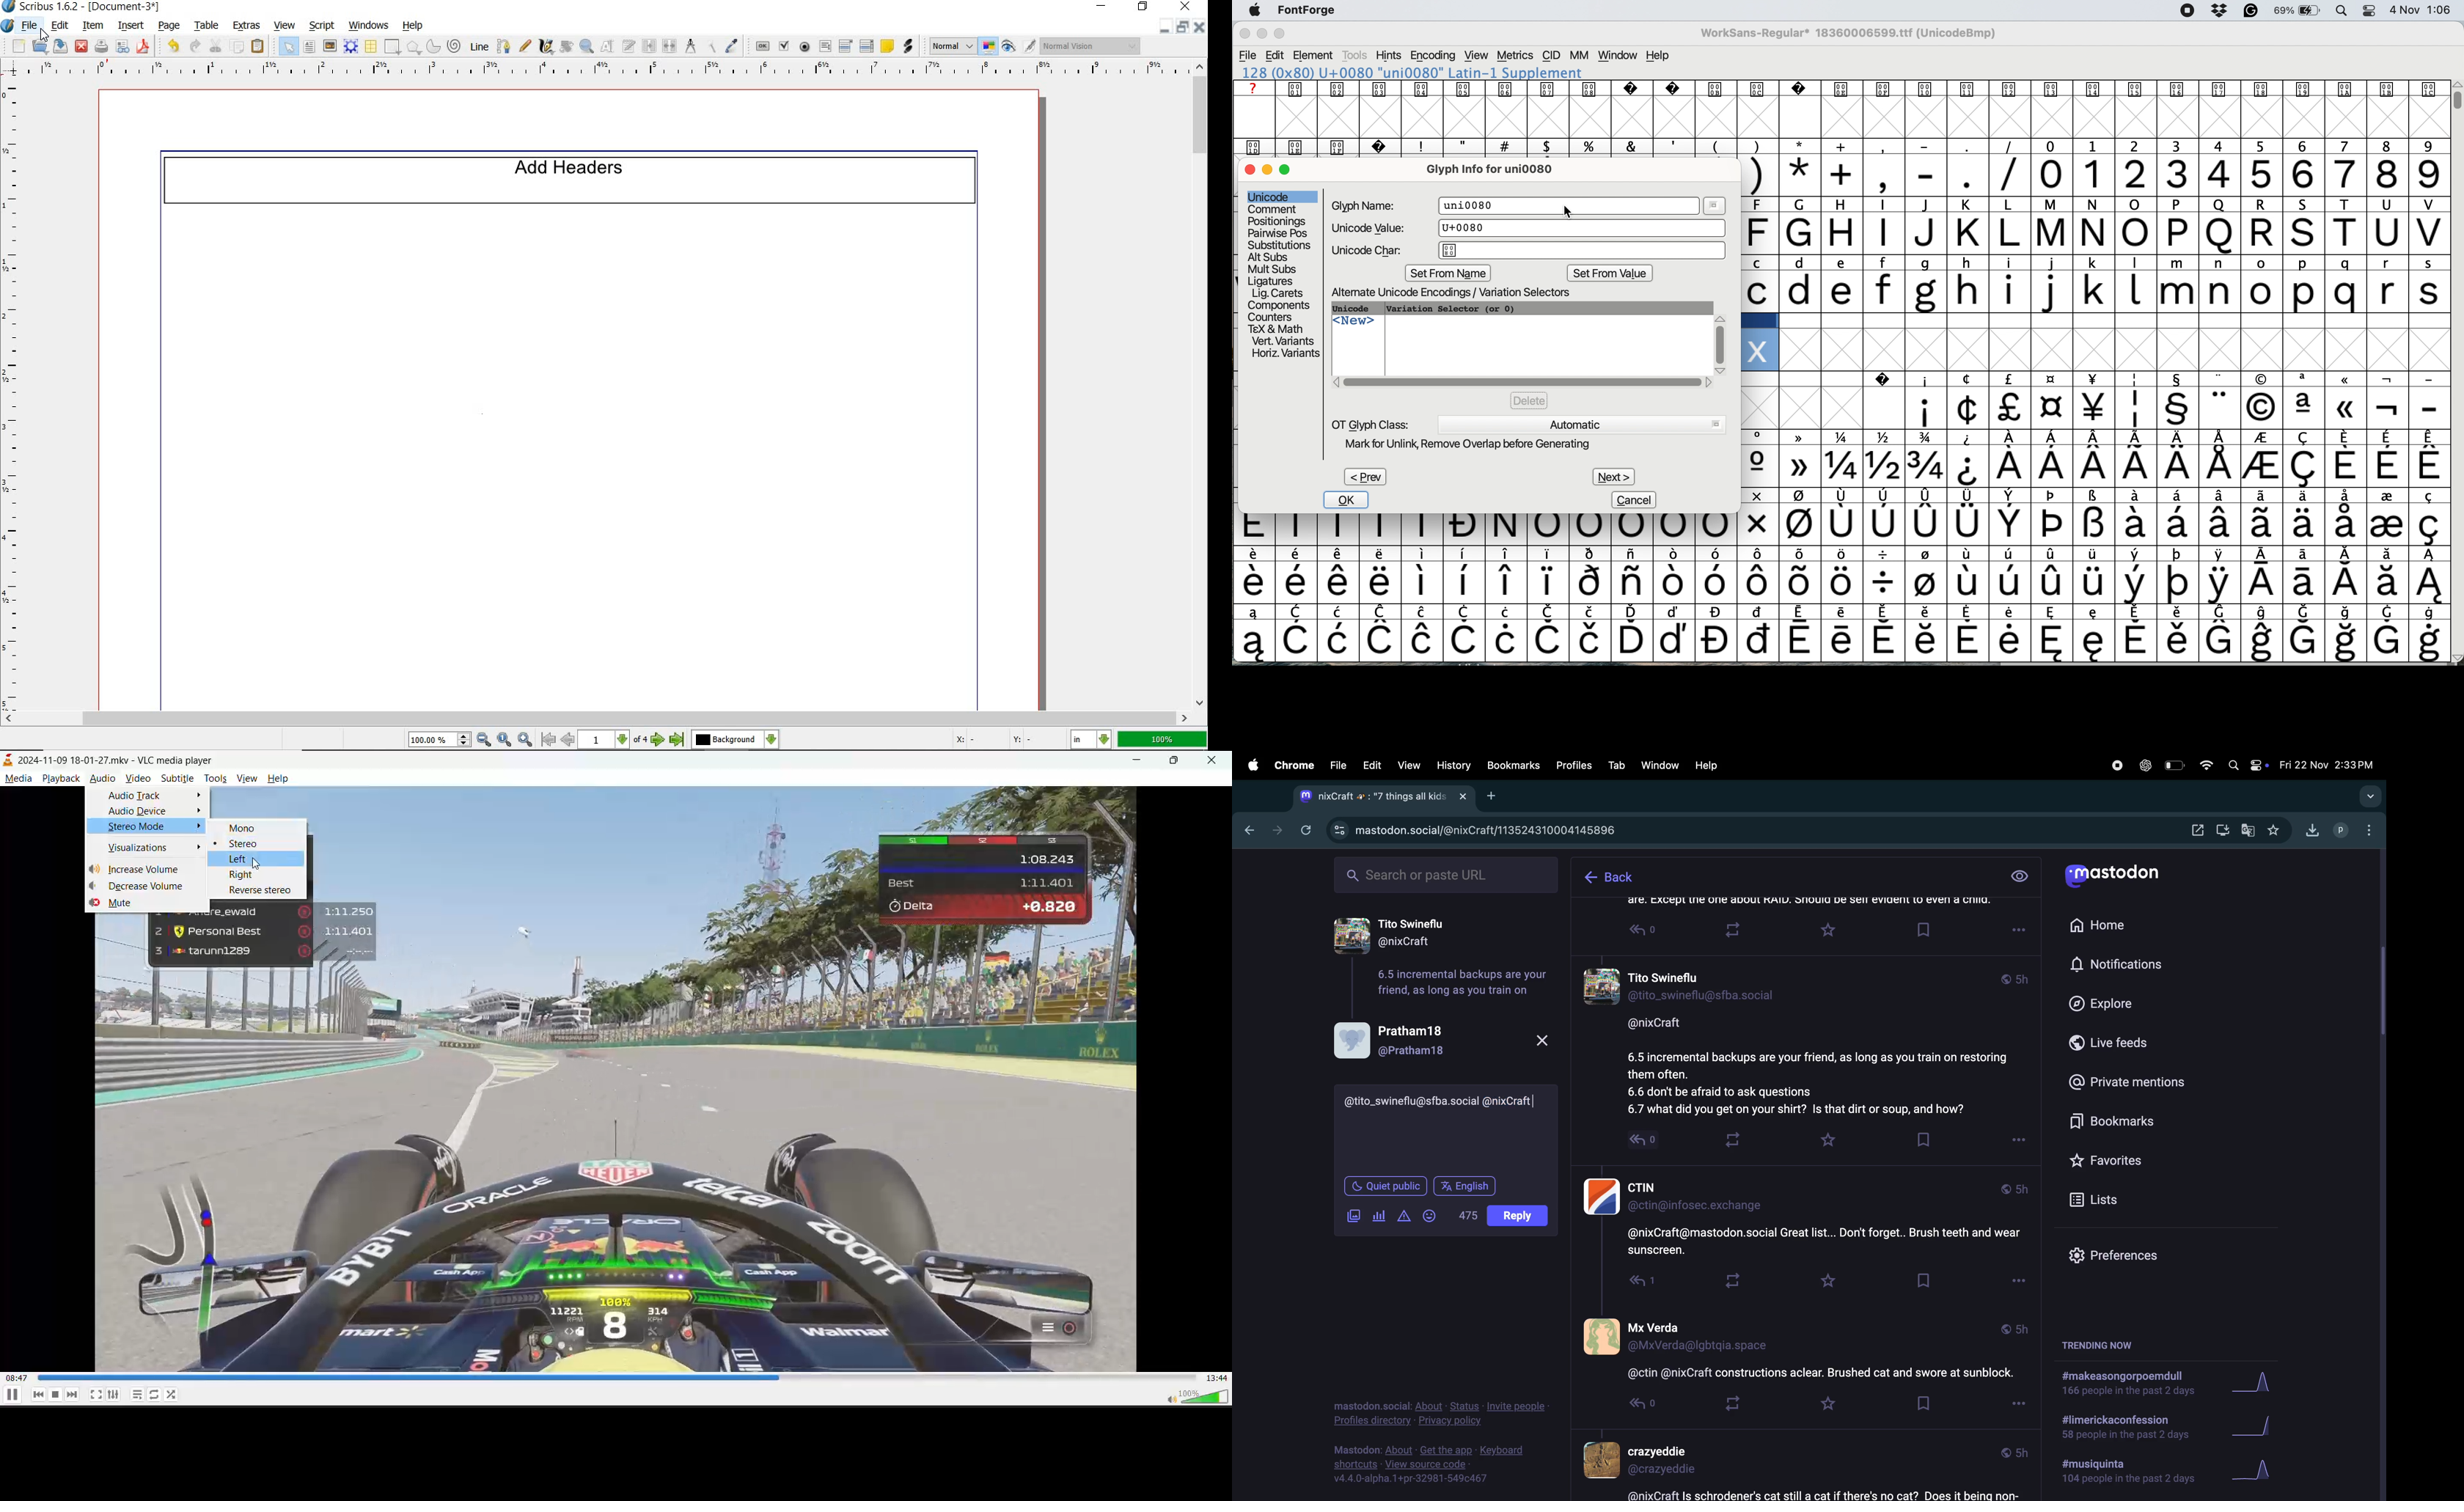  What do you see at coordinates (2297, 11) in the screenshot?
I see `battery` at bounding box center [2297, 11].